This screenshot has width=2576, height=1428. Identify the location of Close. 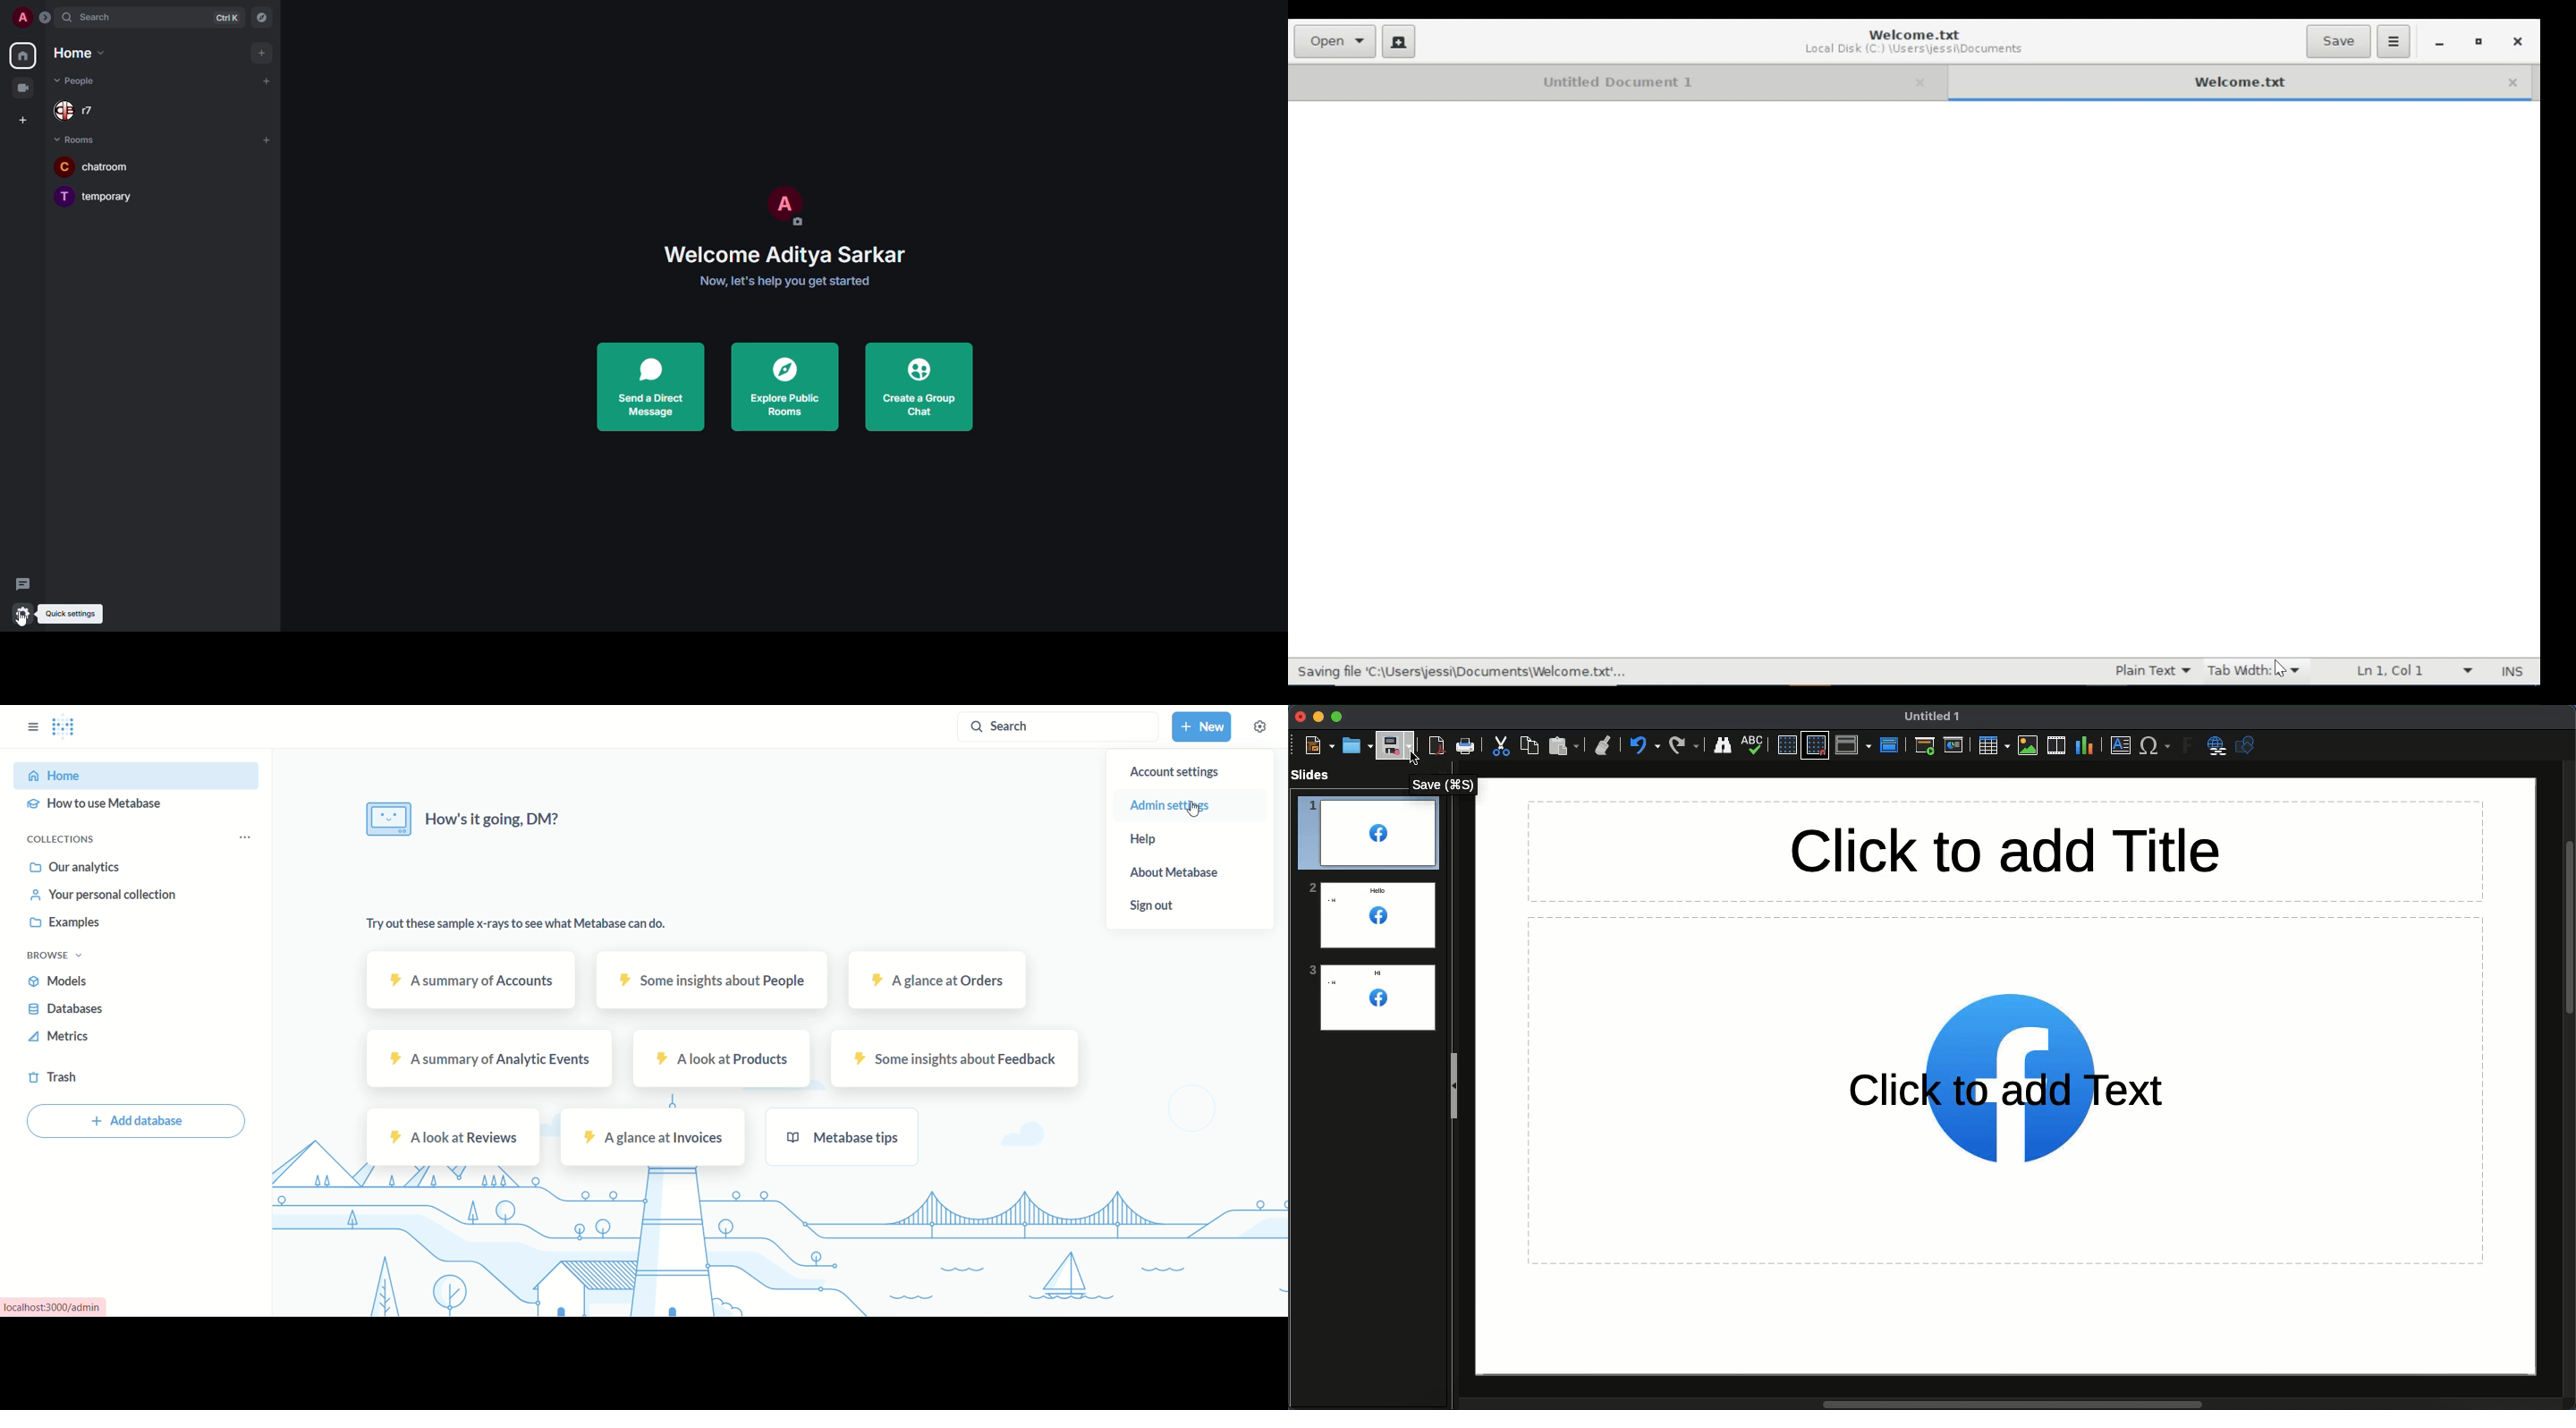
(1298, 718).